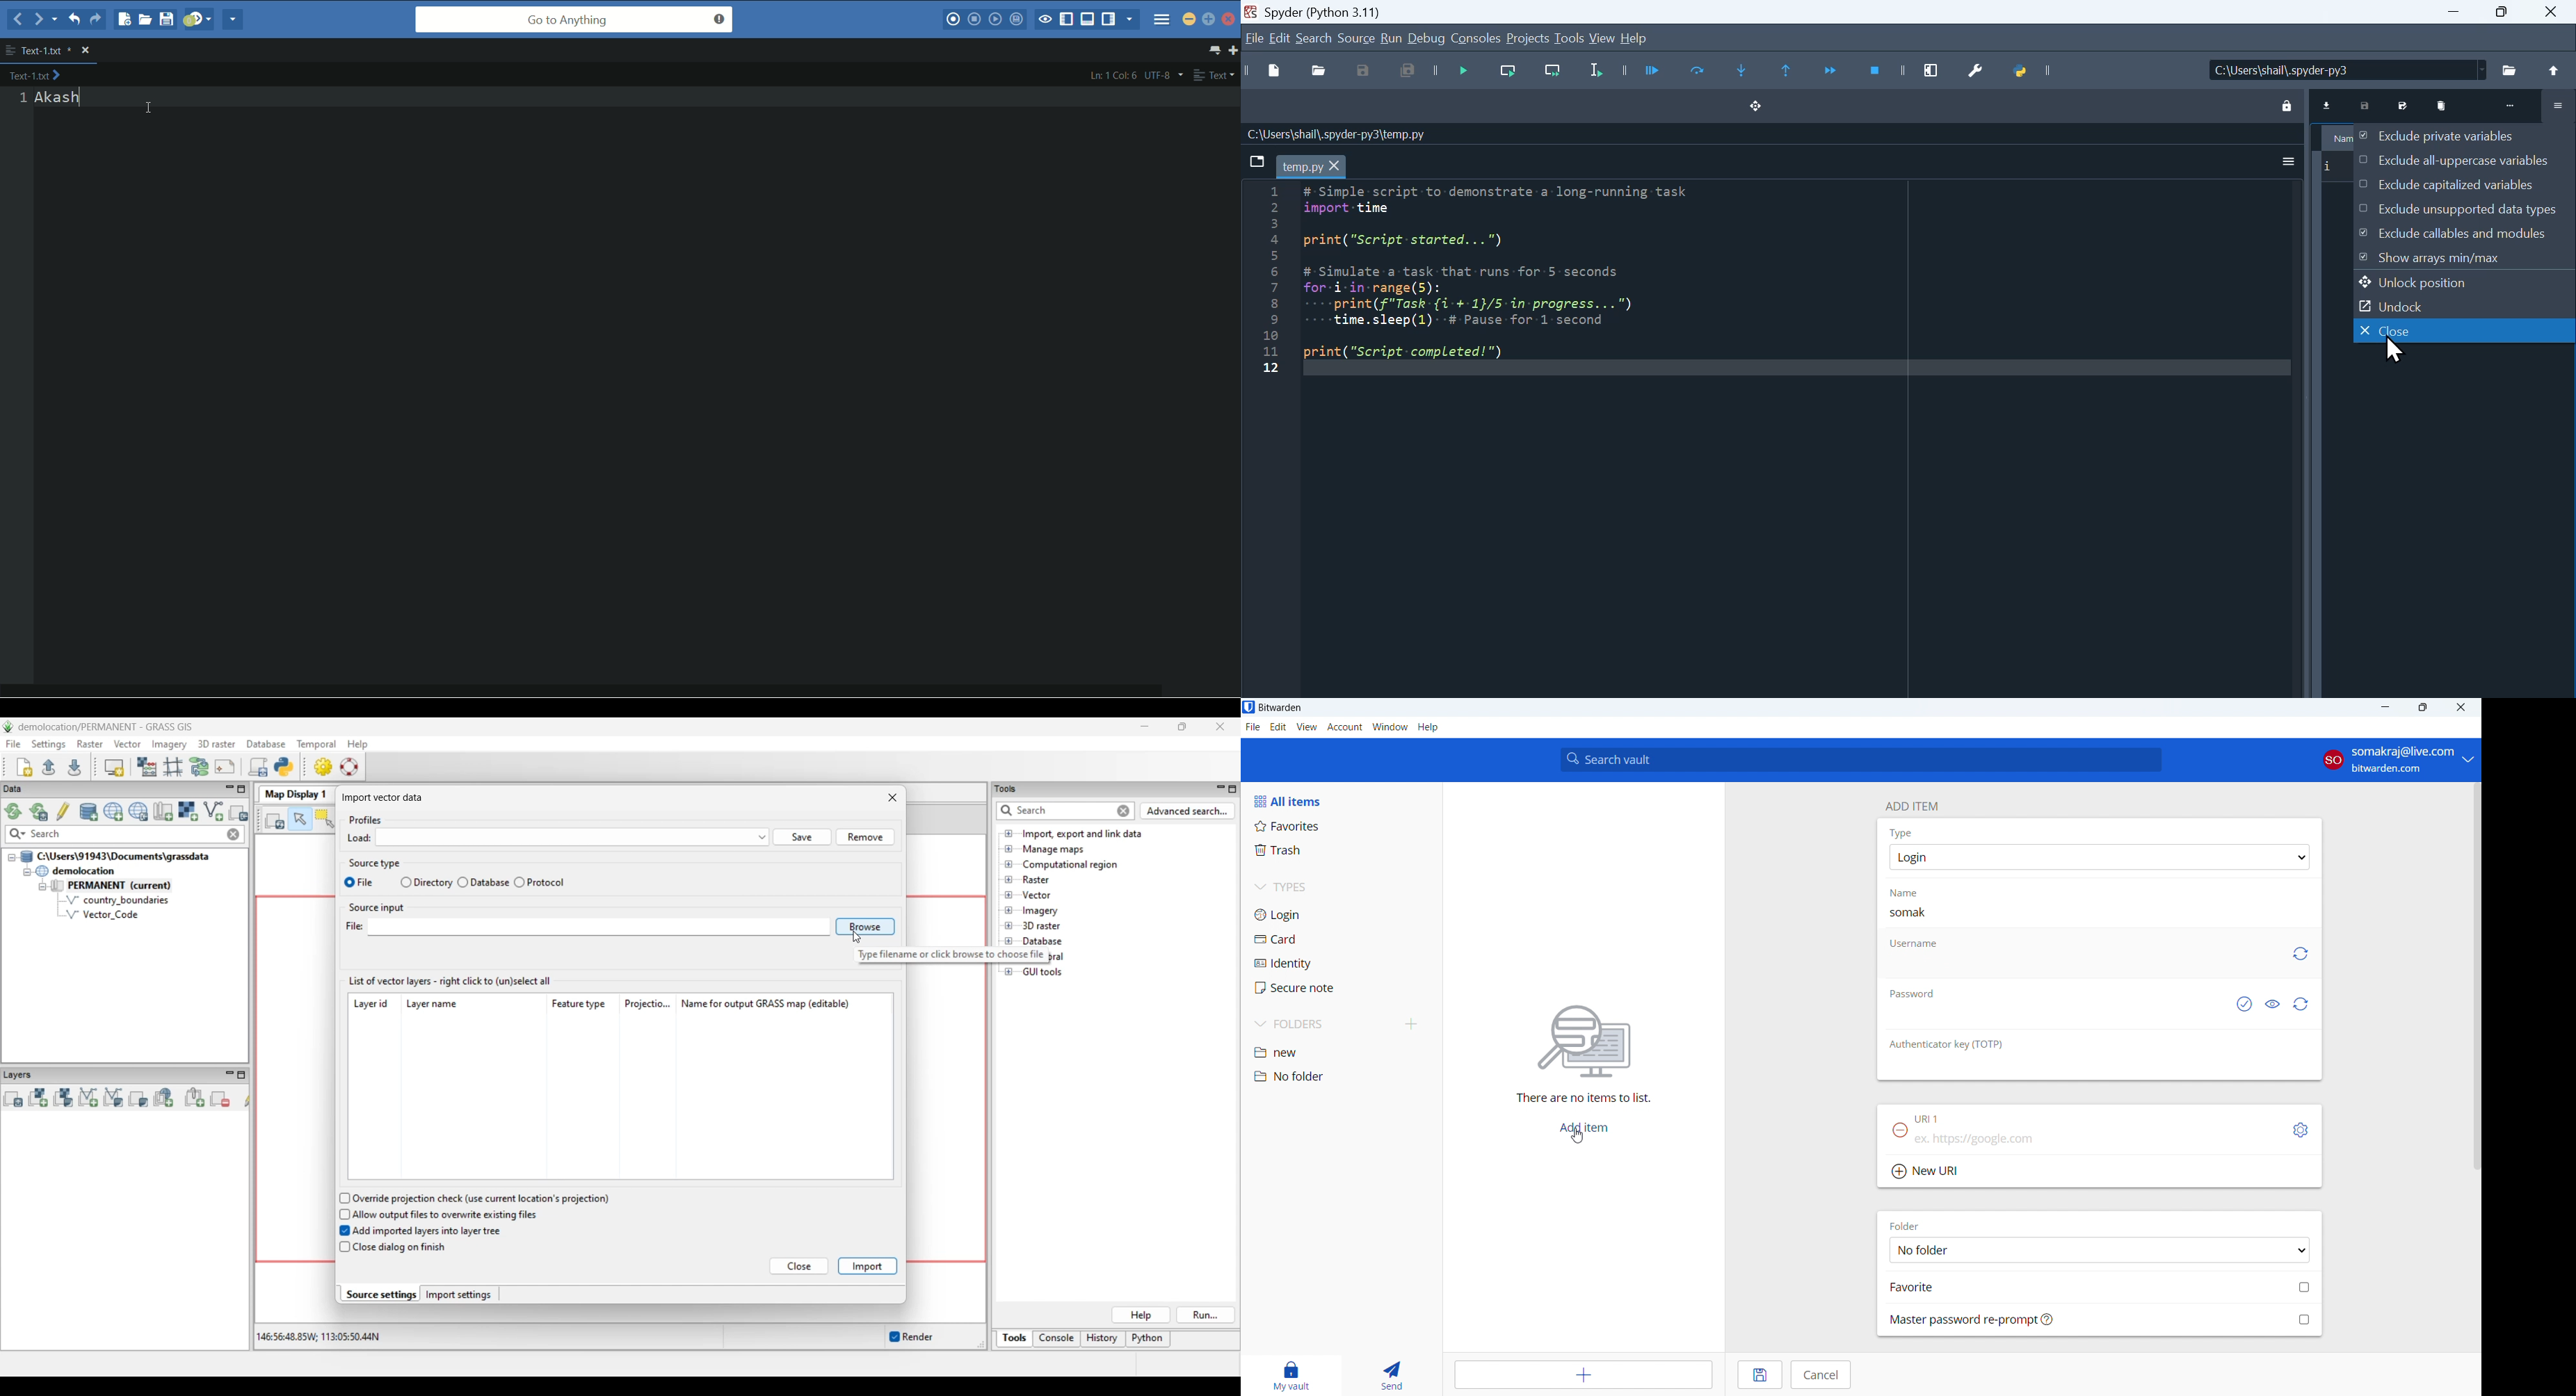 The width and height of the screenshot is (2576, 1400). What do you see at coordinates (1312, 167) in the screenshot?
I see `tab` at bounding box center [1312, 167].